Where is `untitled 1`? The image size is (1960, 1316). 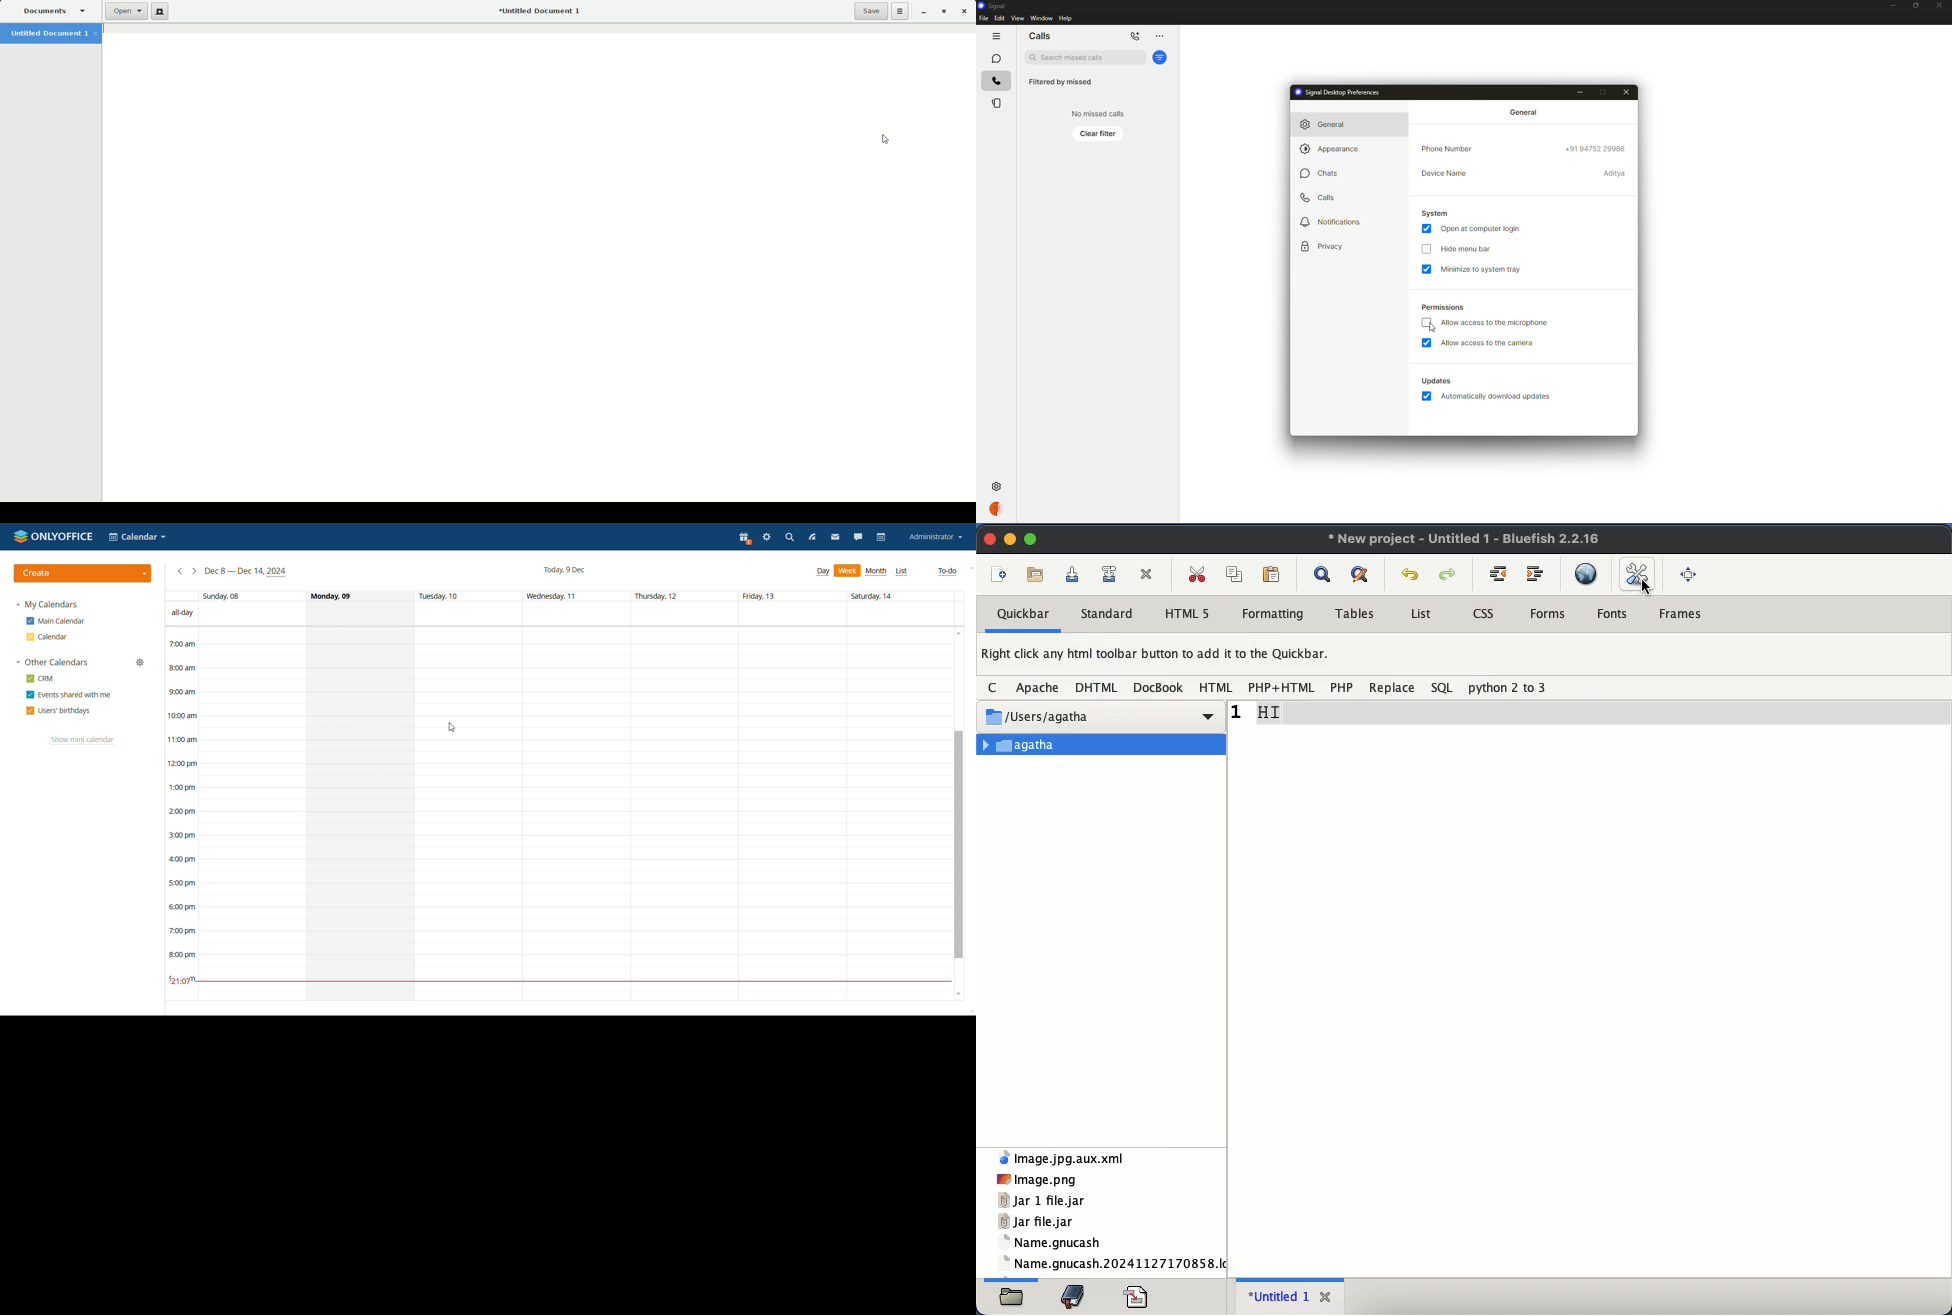 untitled 1 is located at coordinates (1277, 1296).